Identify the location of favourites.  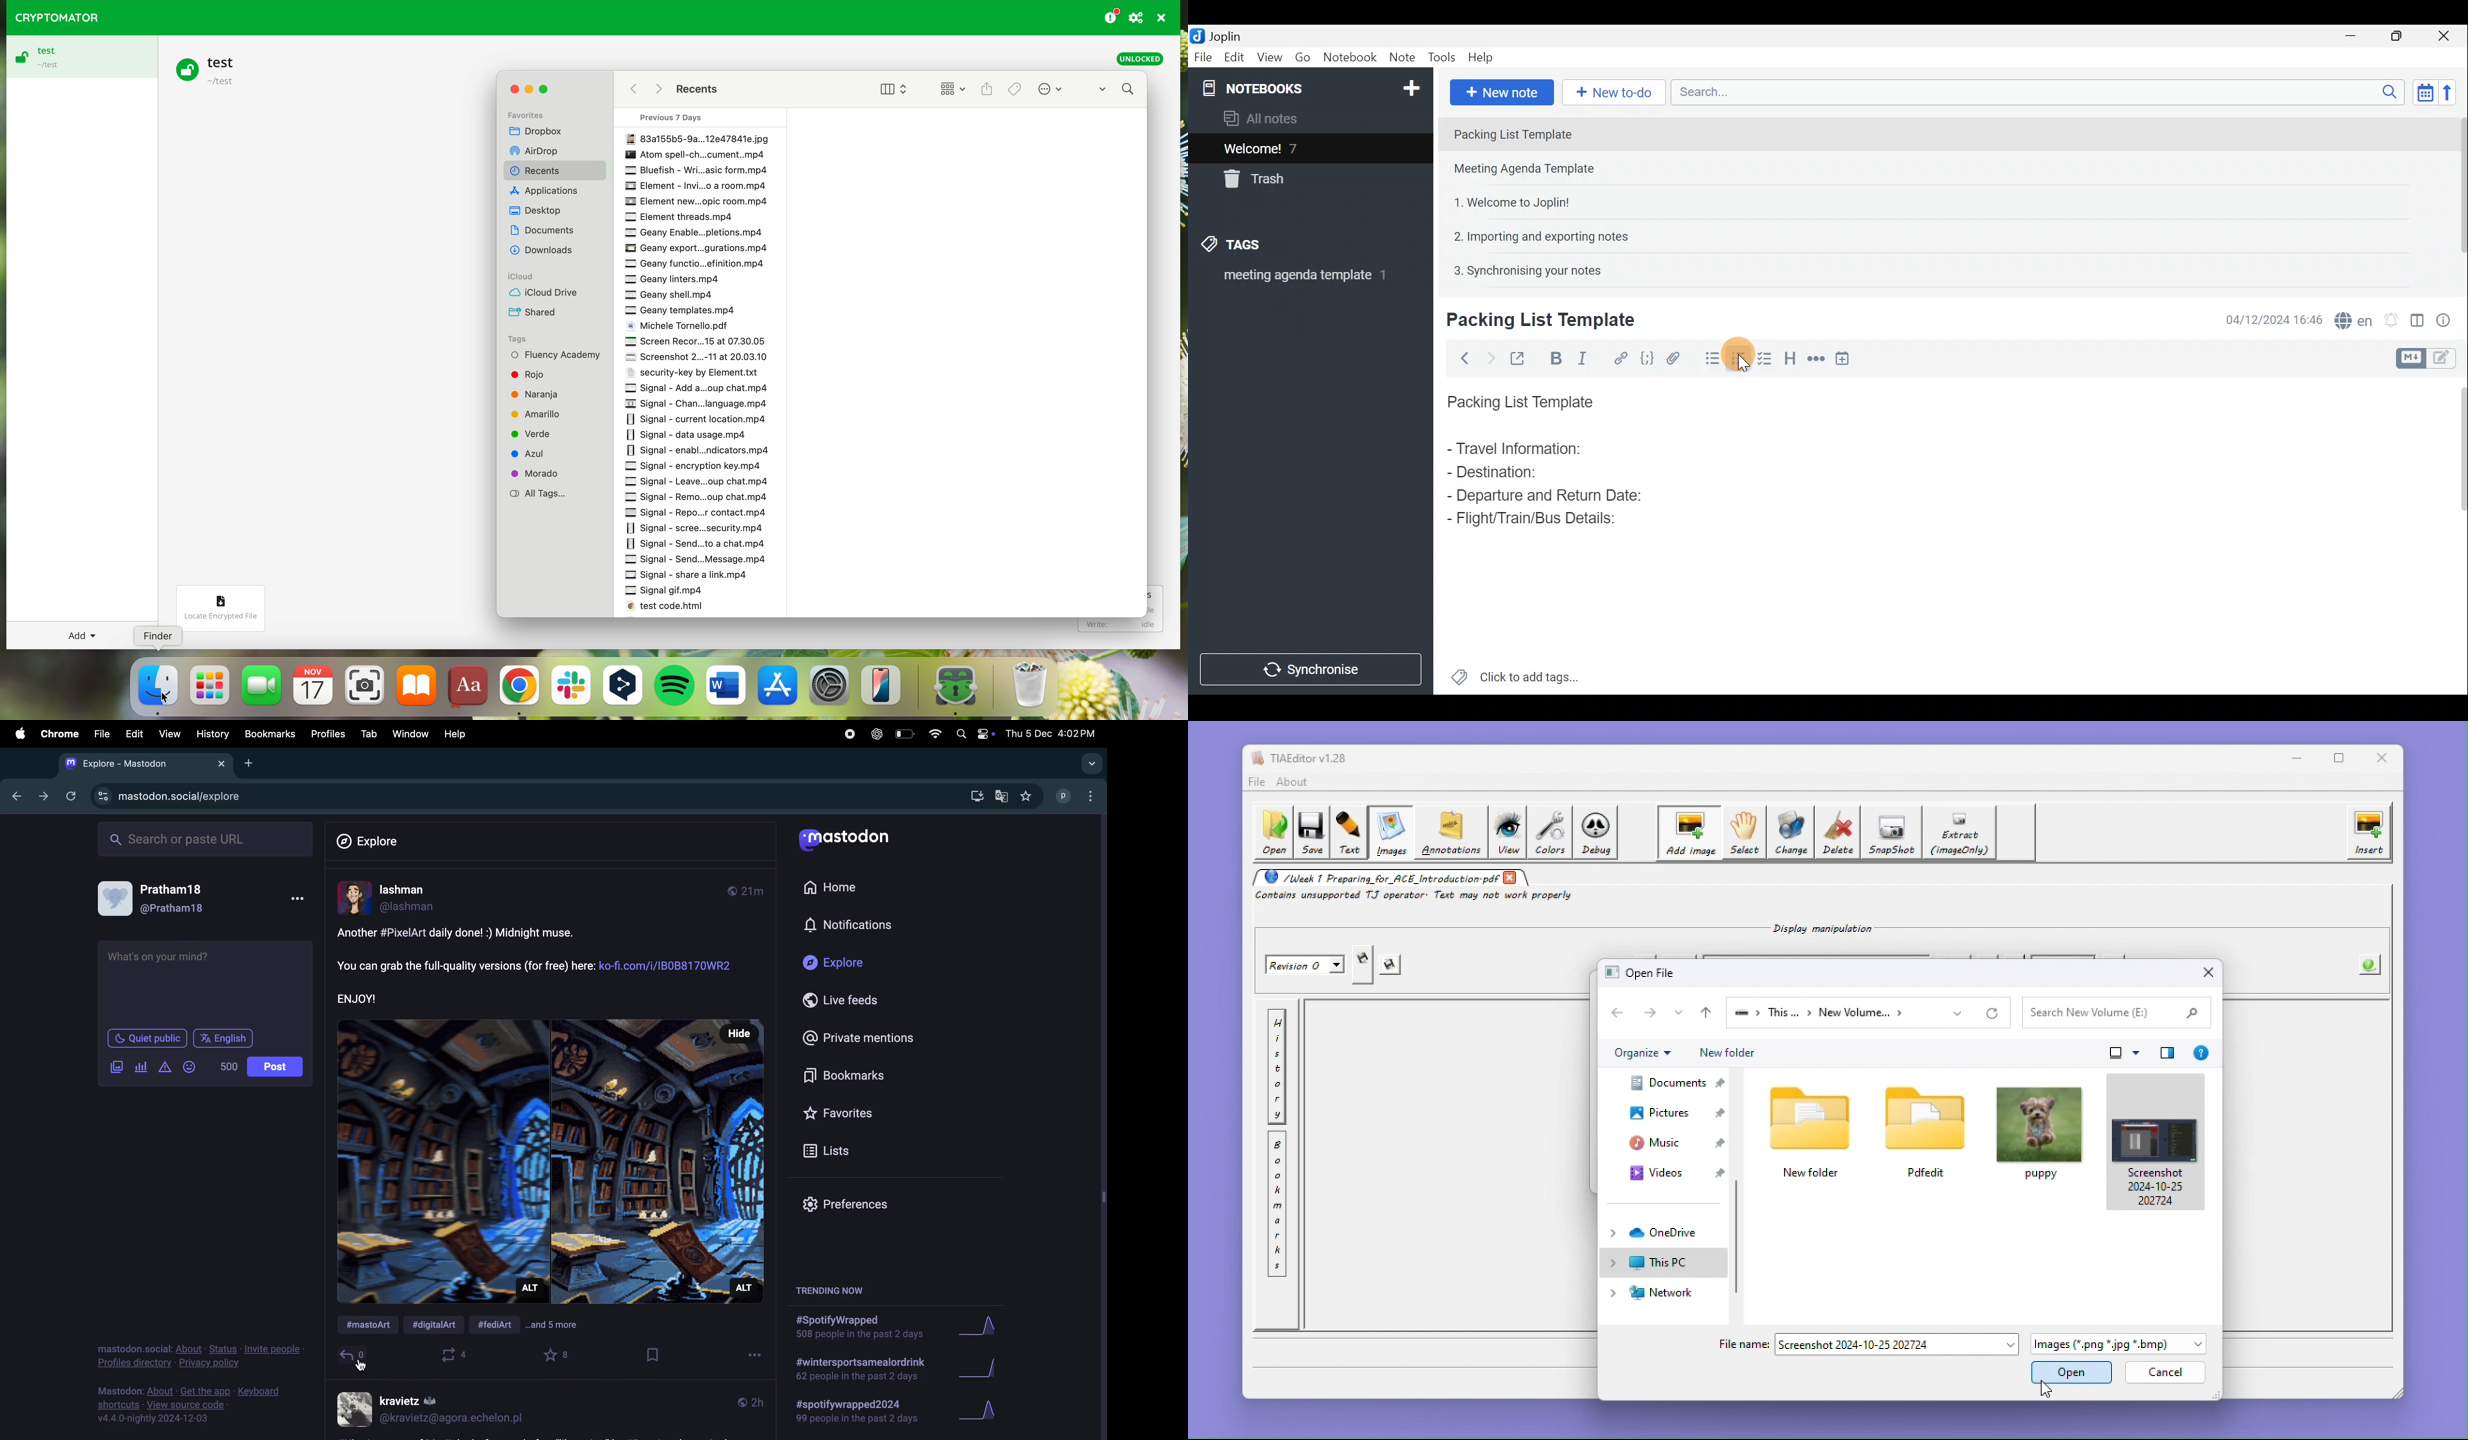
(844, 1111).